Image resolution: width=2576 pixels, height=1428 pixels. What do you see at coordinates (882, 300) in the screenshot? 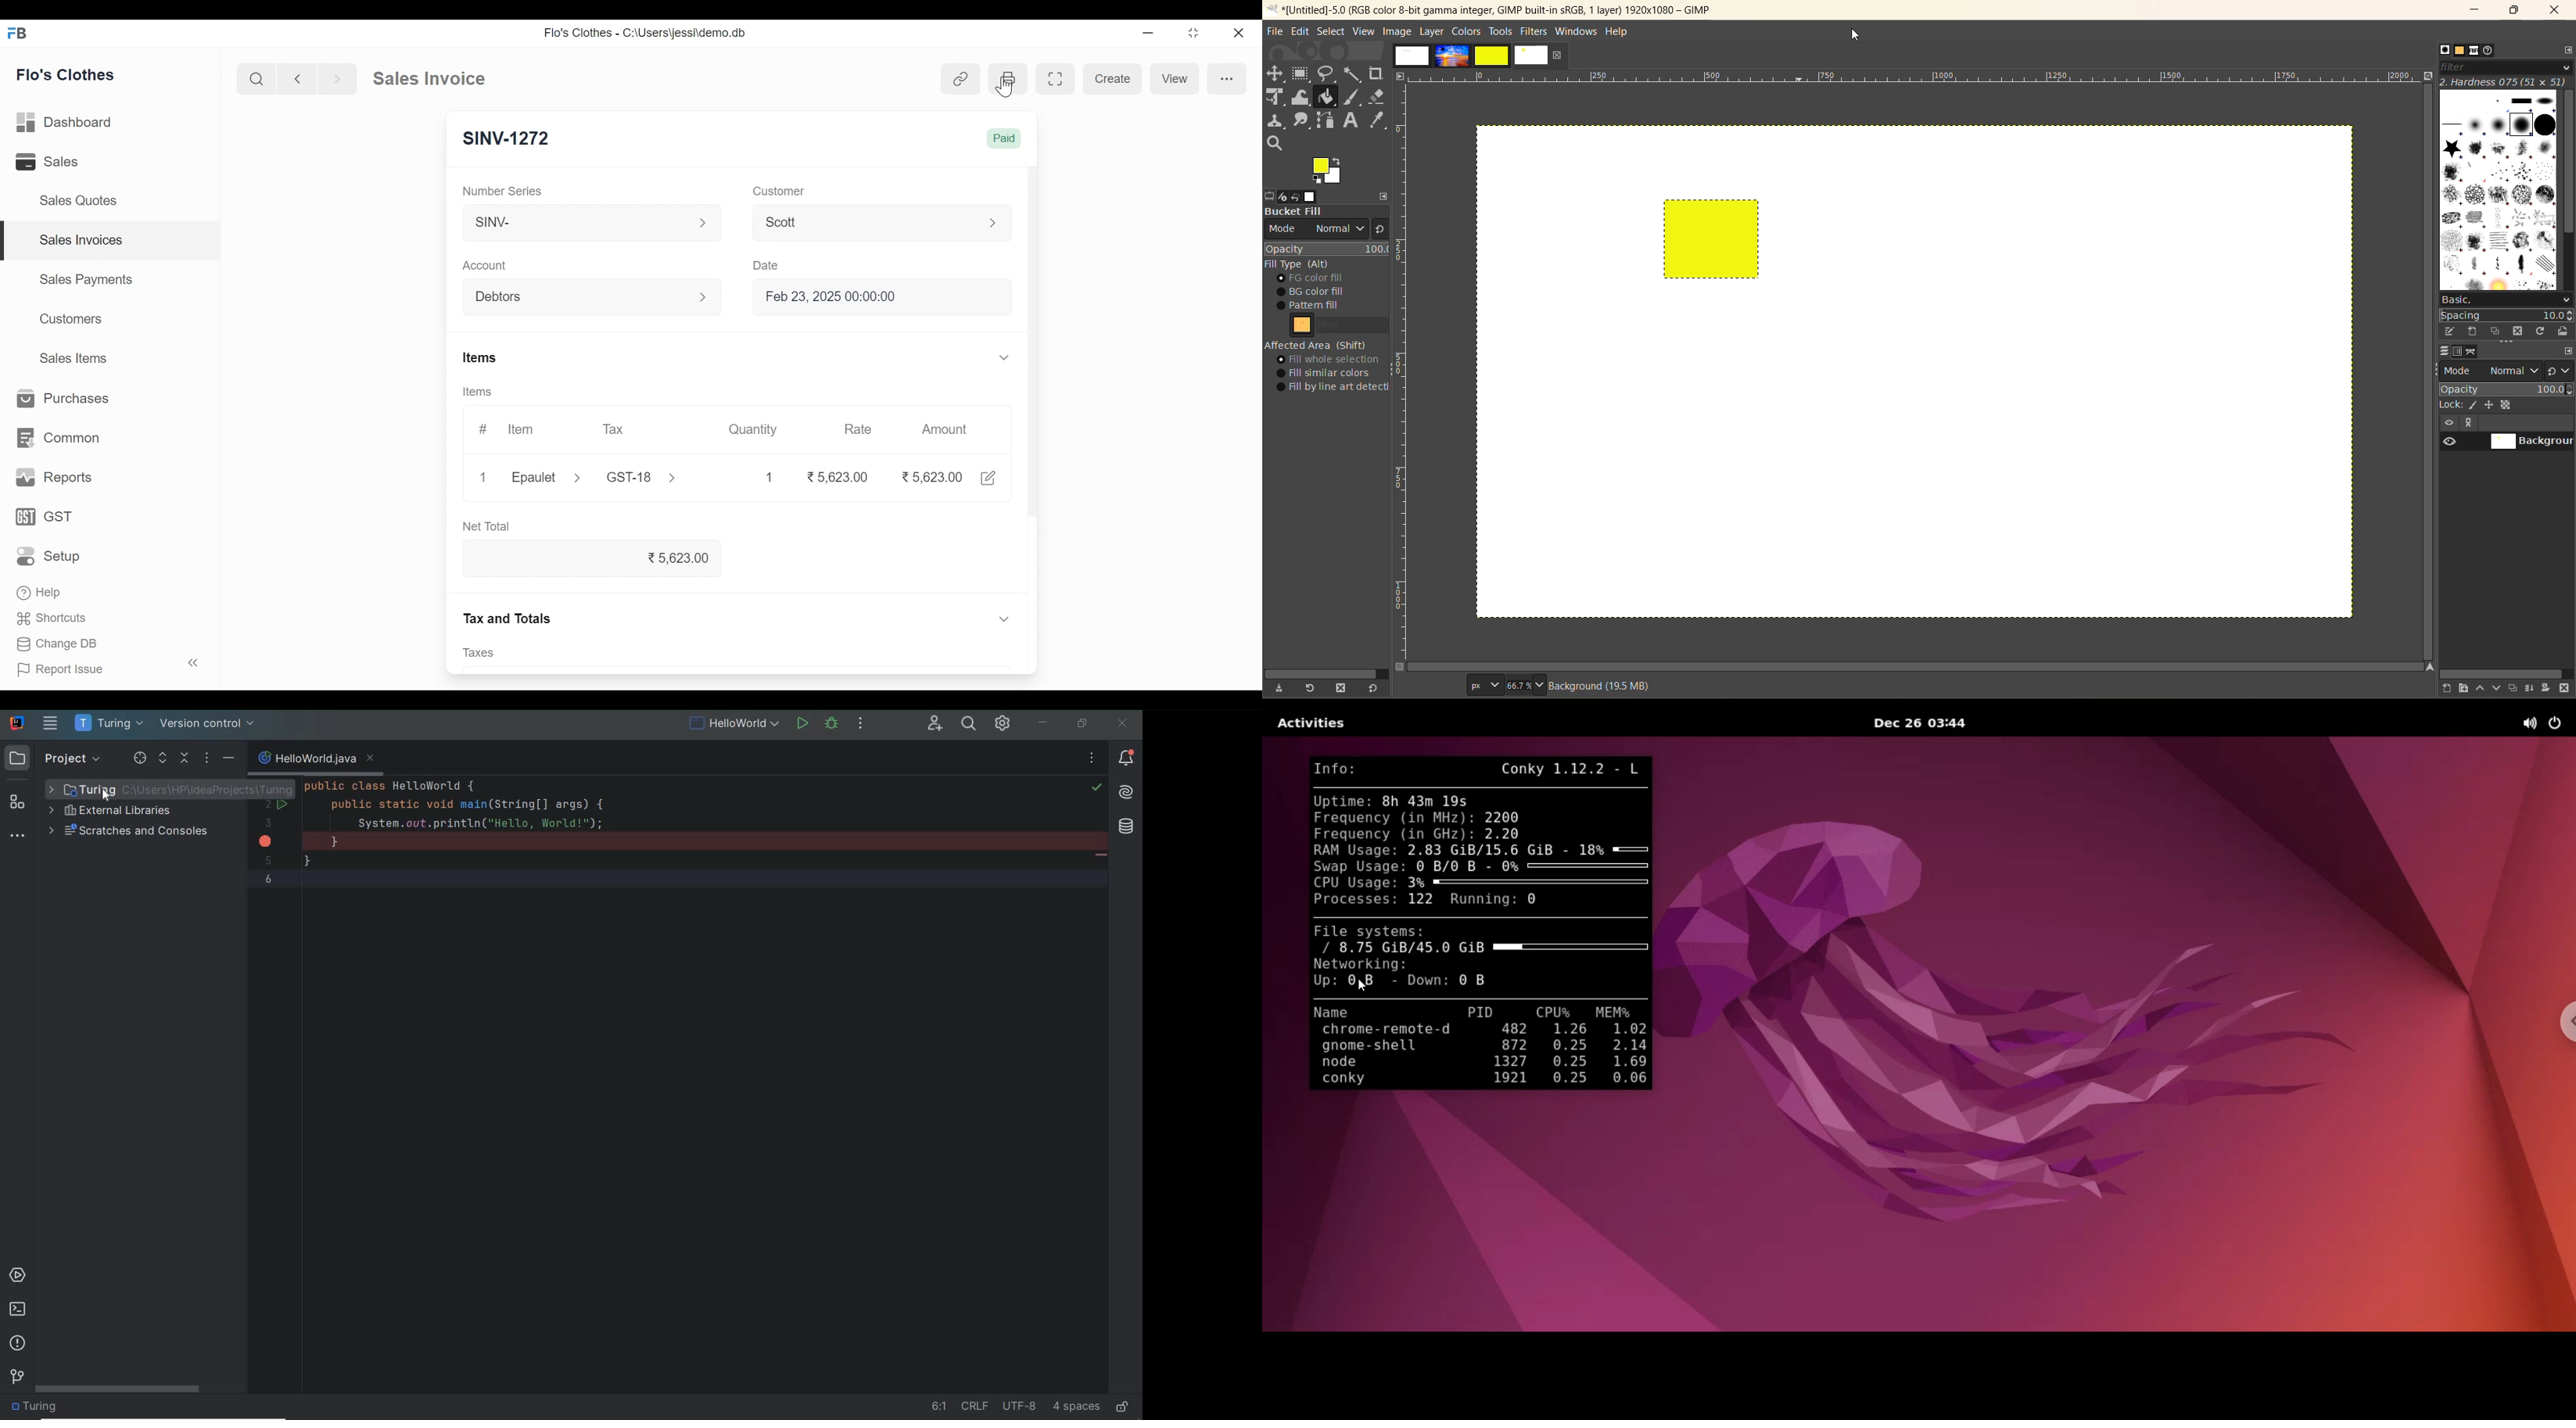
I see `Feb 23, 2025 00:00:0(` at bounding box center [882, 300].